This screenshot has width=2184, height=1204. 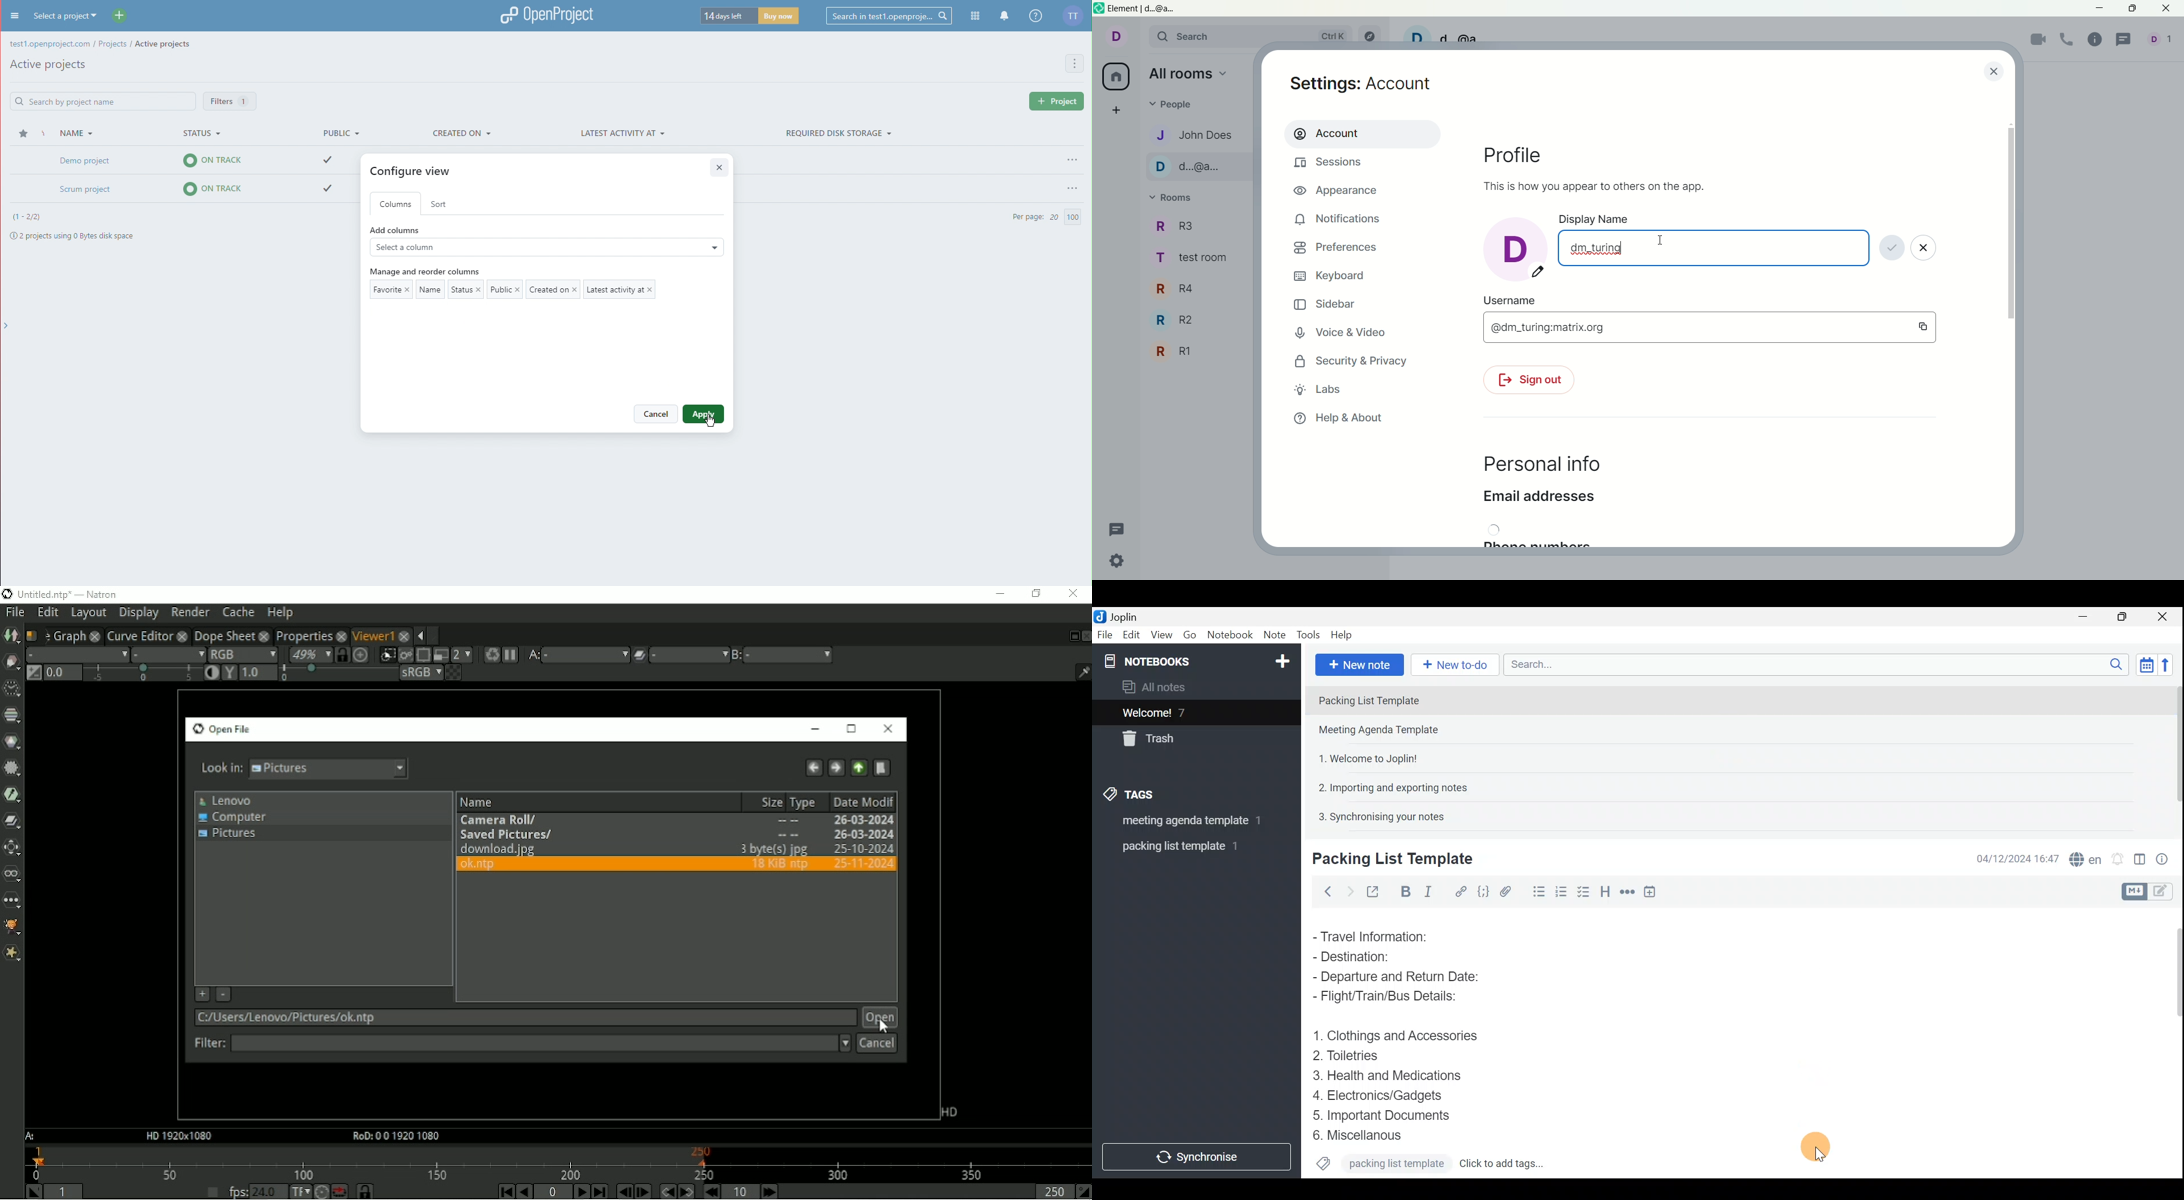 What do you see at coordinates (1333, 276) in the screenshot?
I see `keyboard` at bounding box center [1333, 276].